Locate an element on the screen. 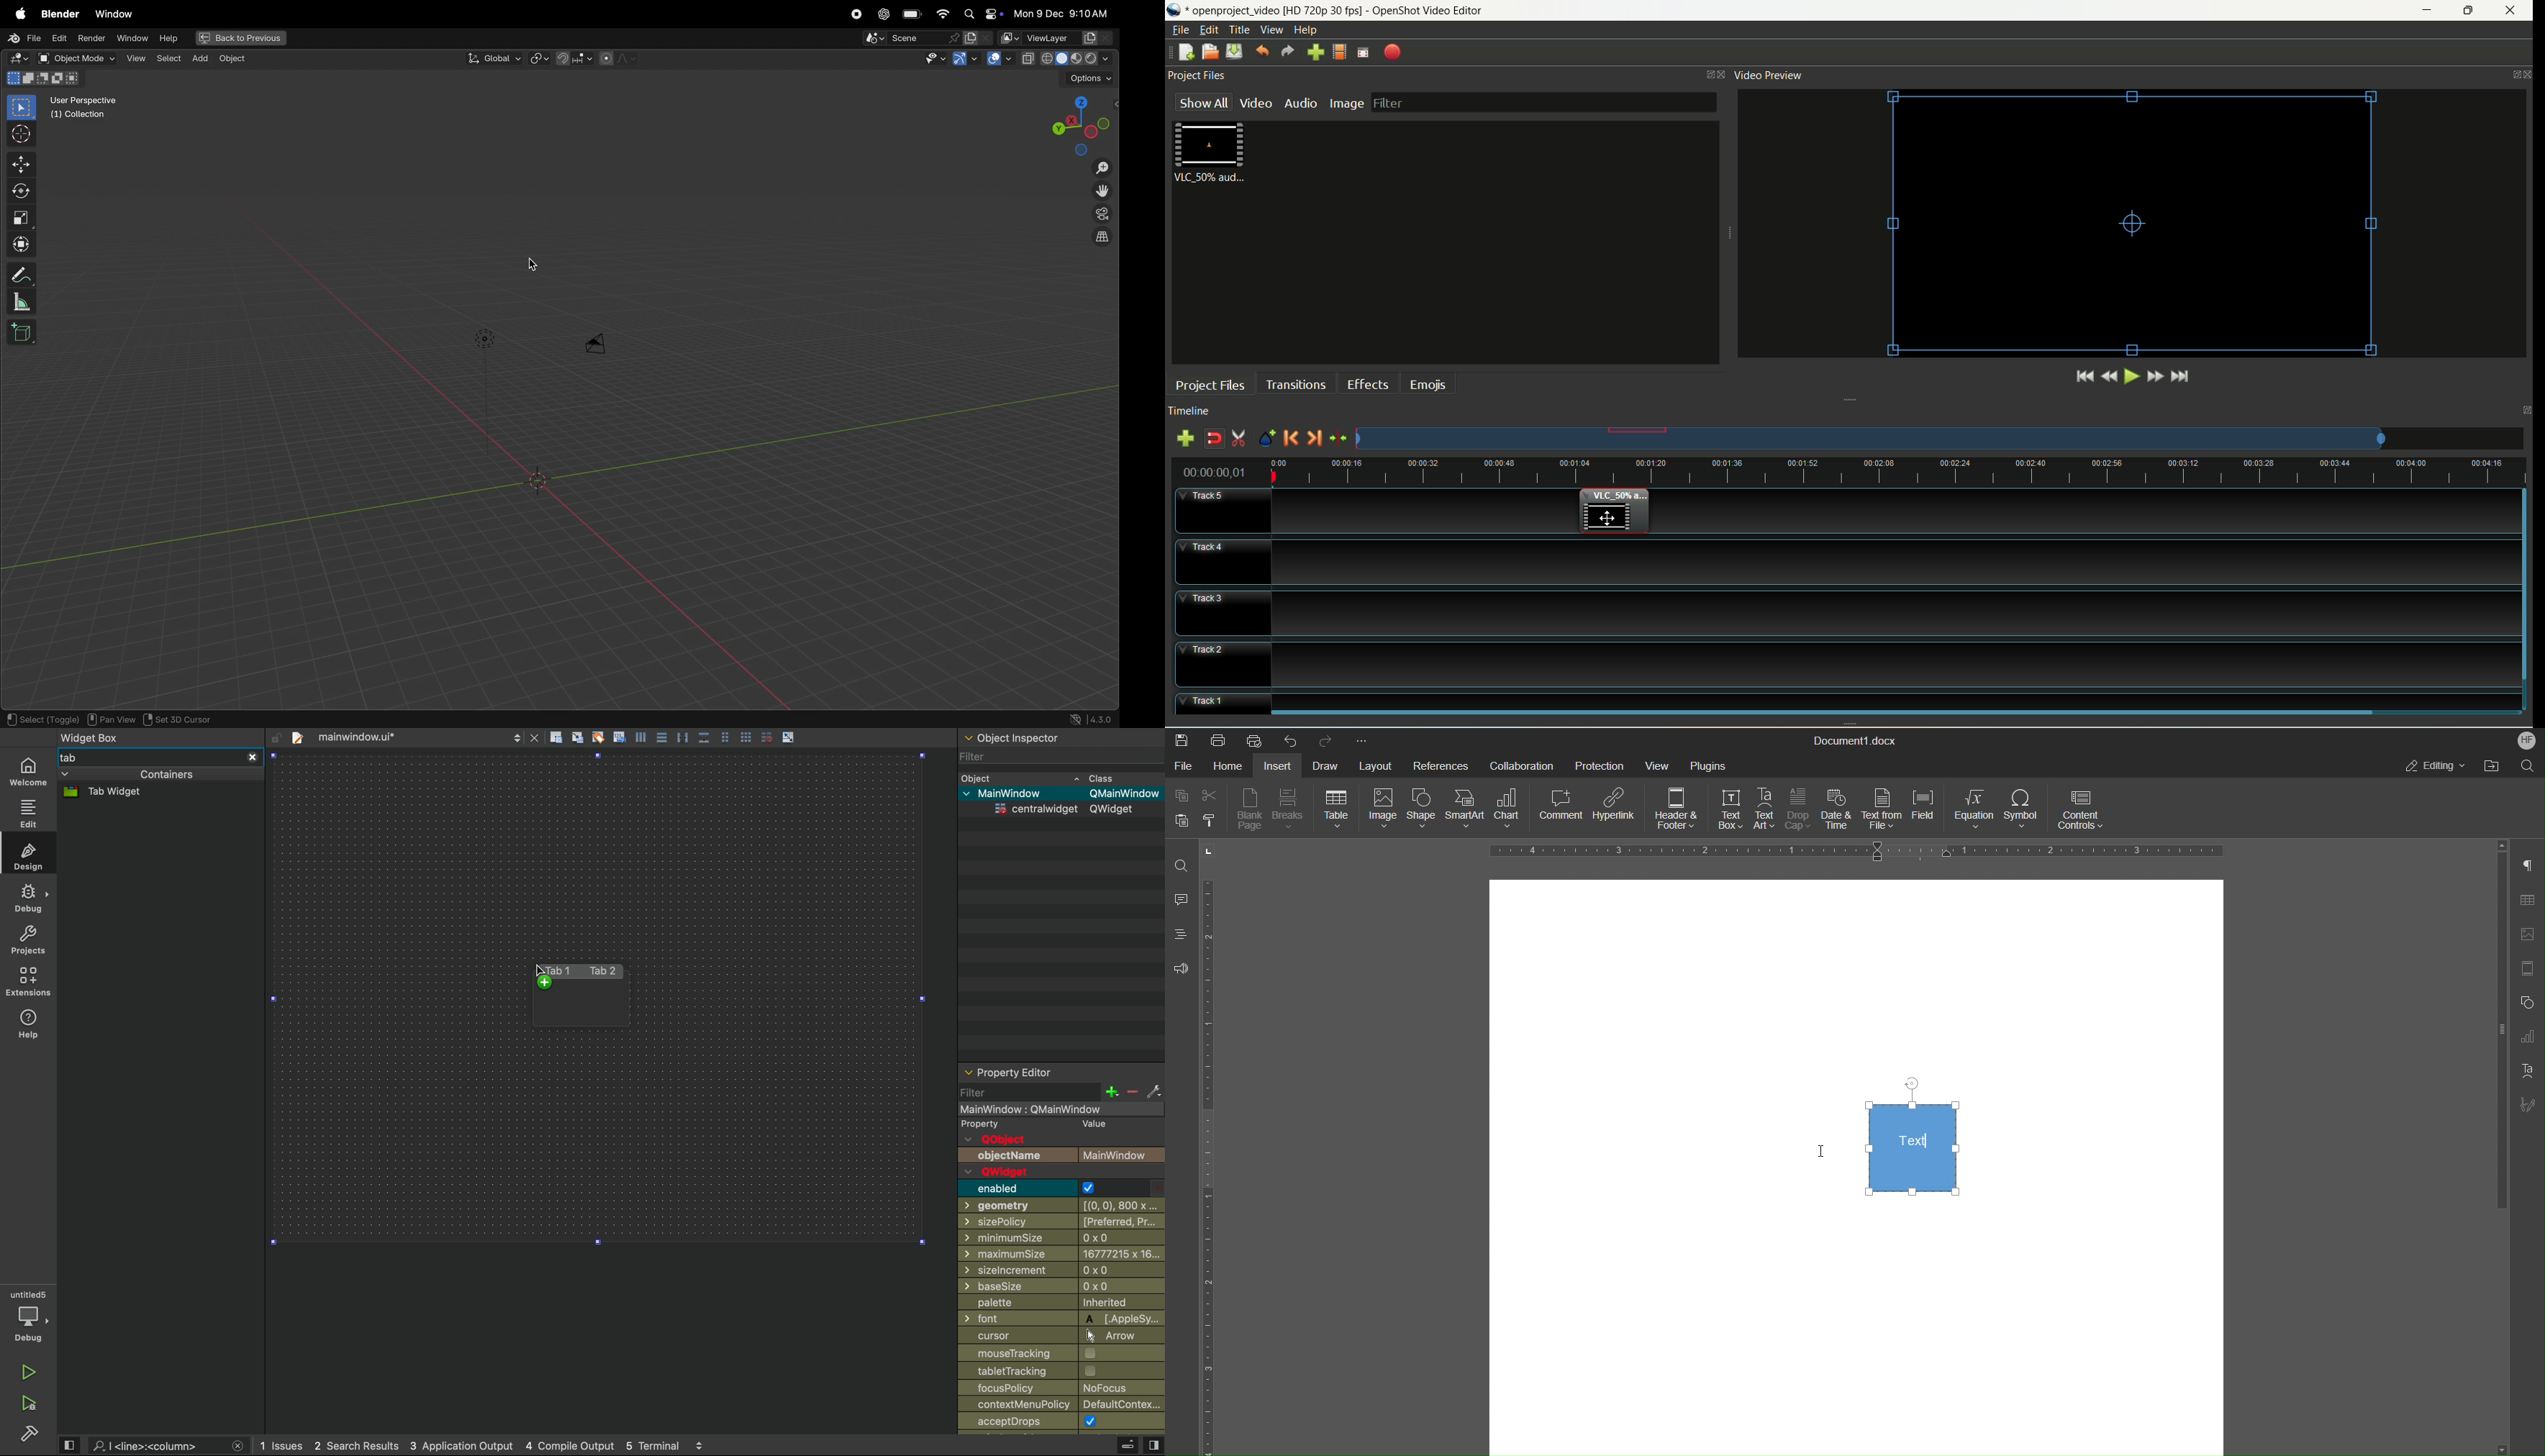  help is located at coordinates (1307, 30).